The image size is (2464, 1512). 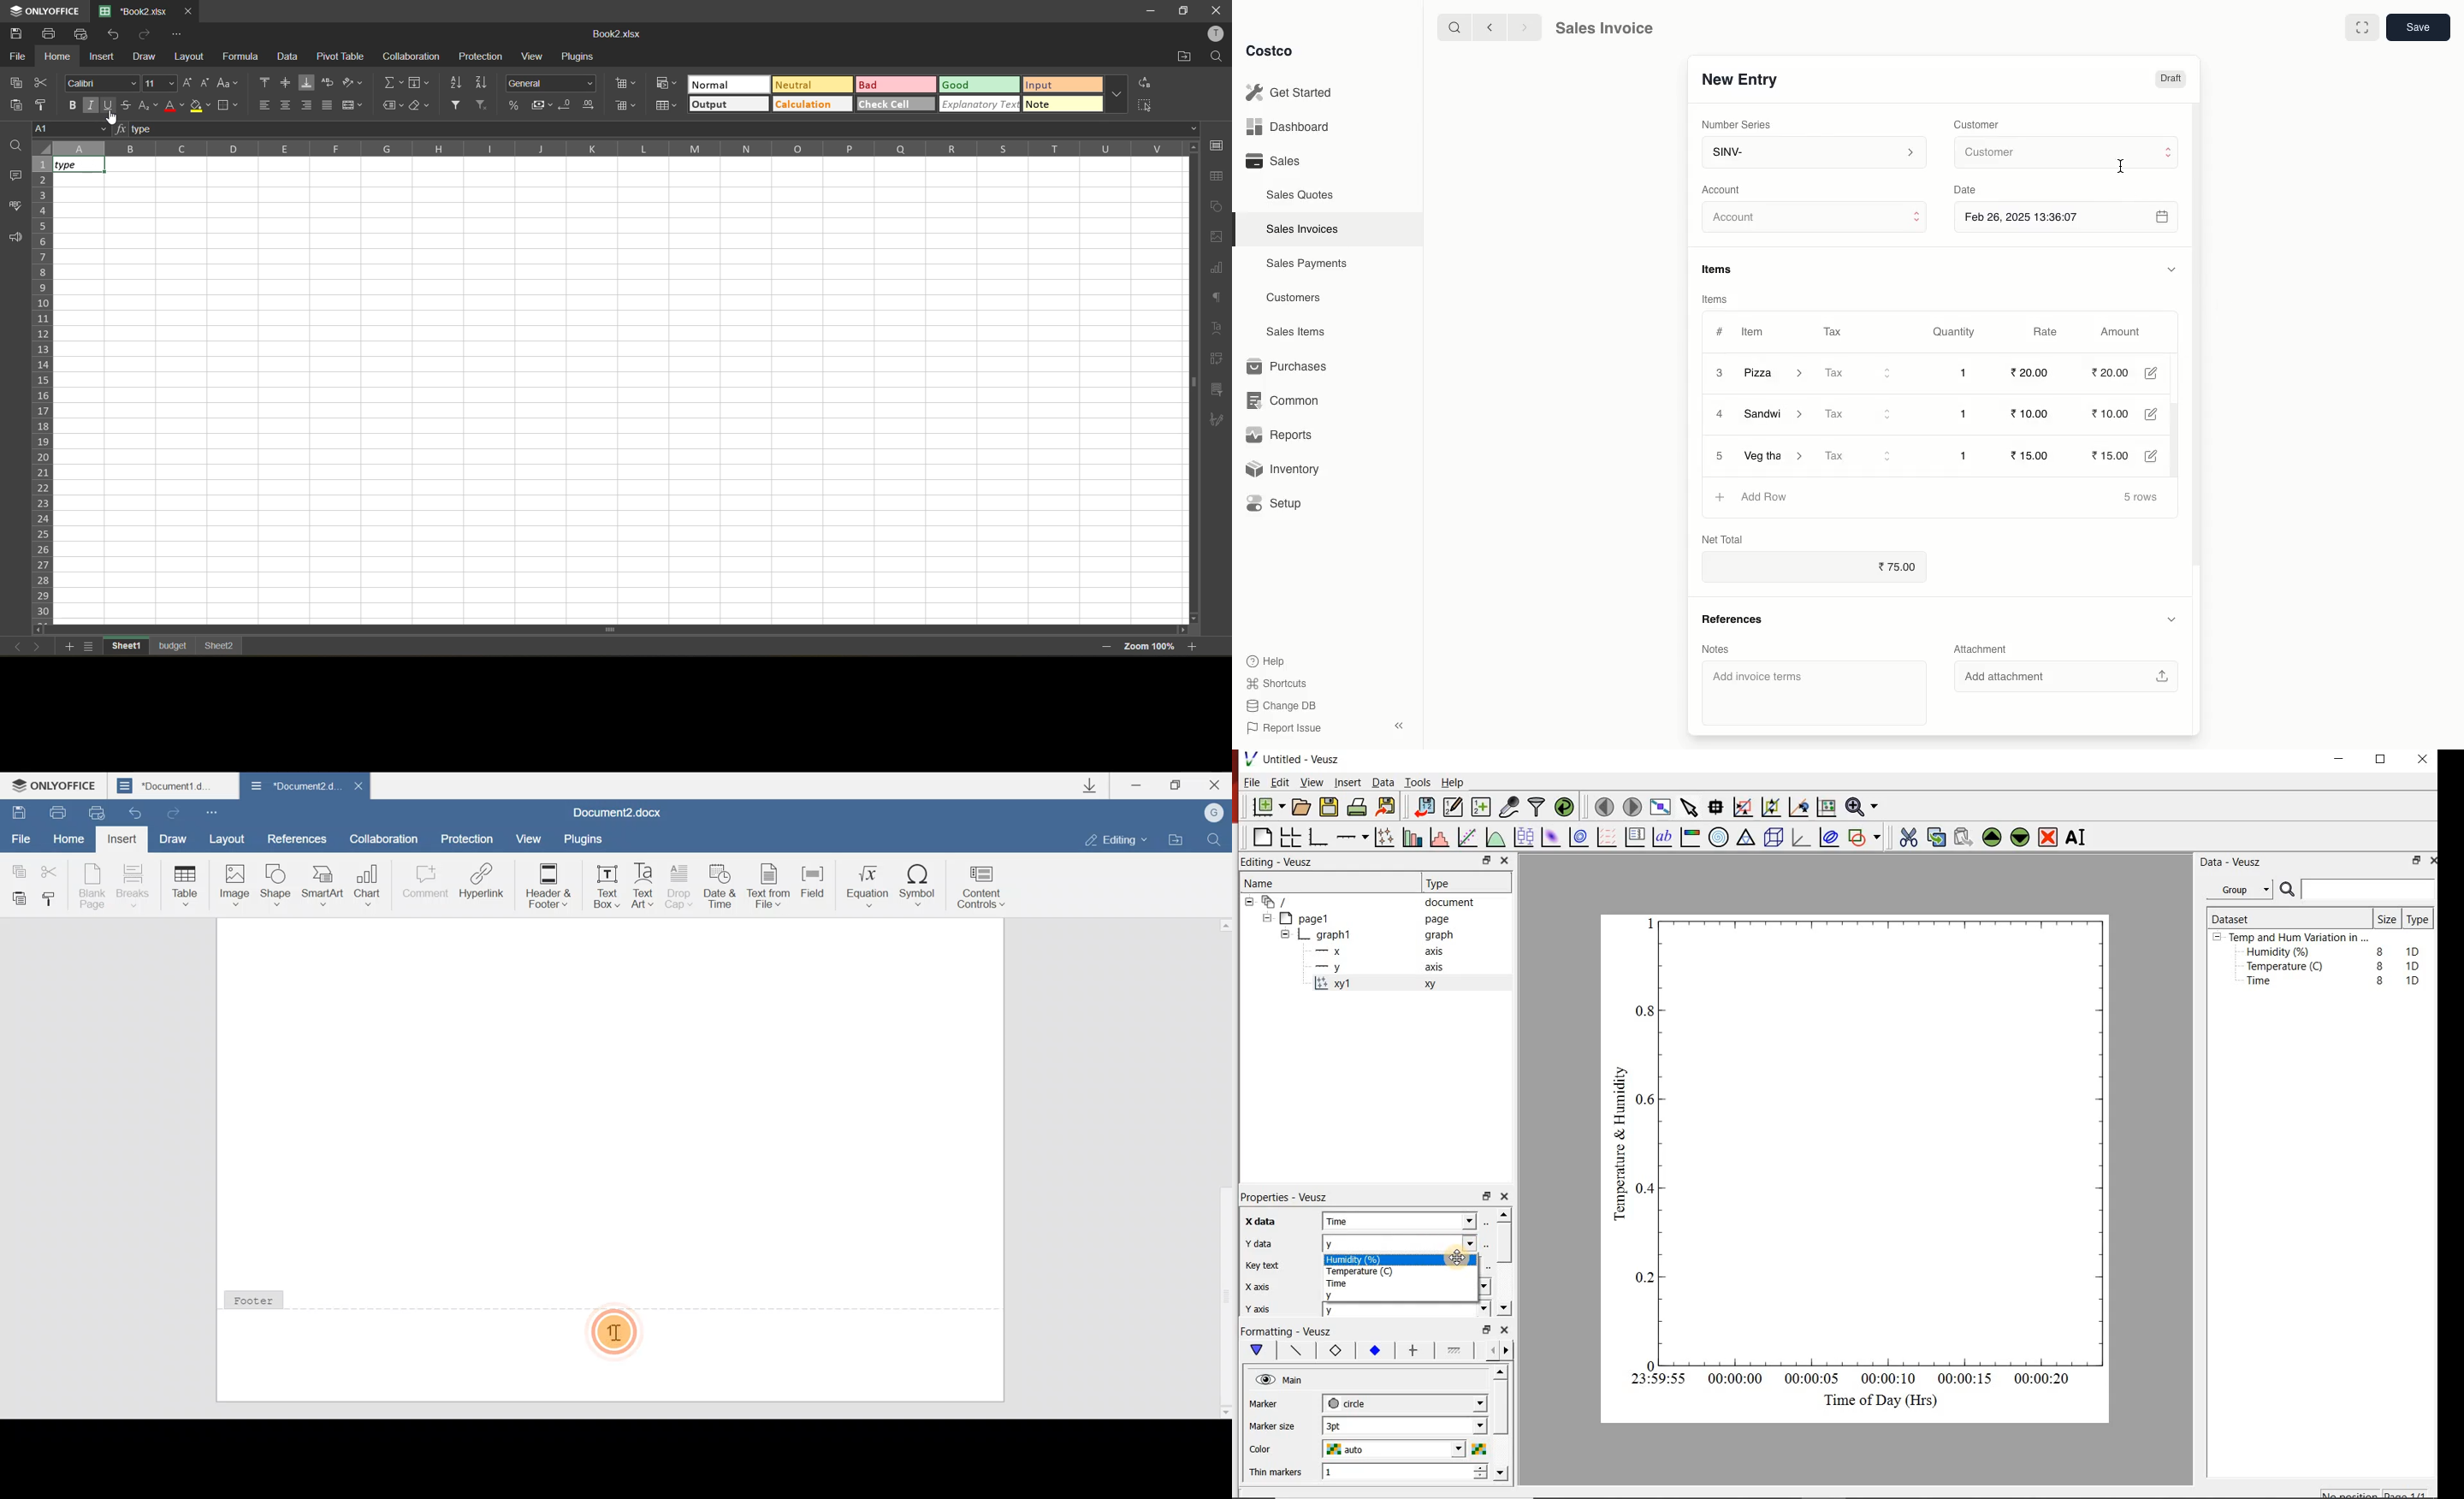 What do you see at coordinates (2028, 414) in the screenshot?
I see `10.00` at bounding box center [2028, 414].